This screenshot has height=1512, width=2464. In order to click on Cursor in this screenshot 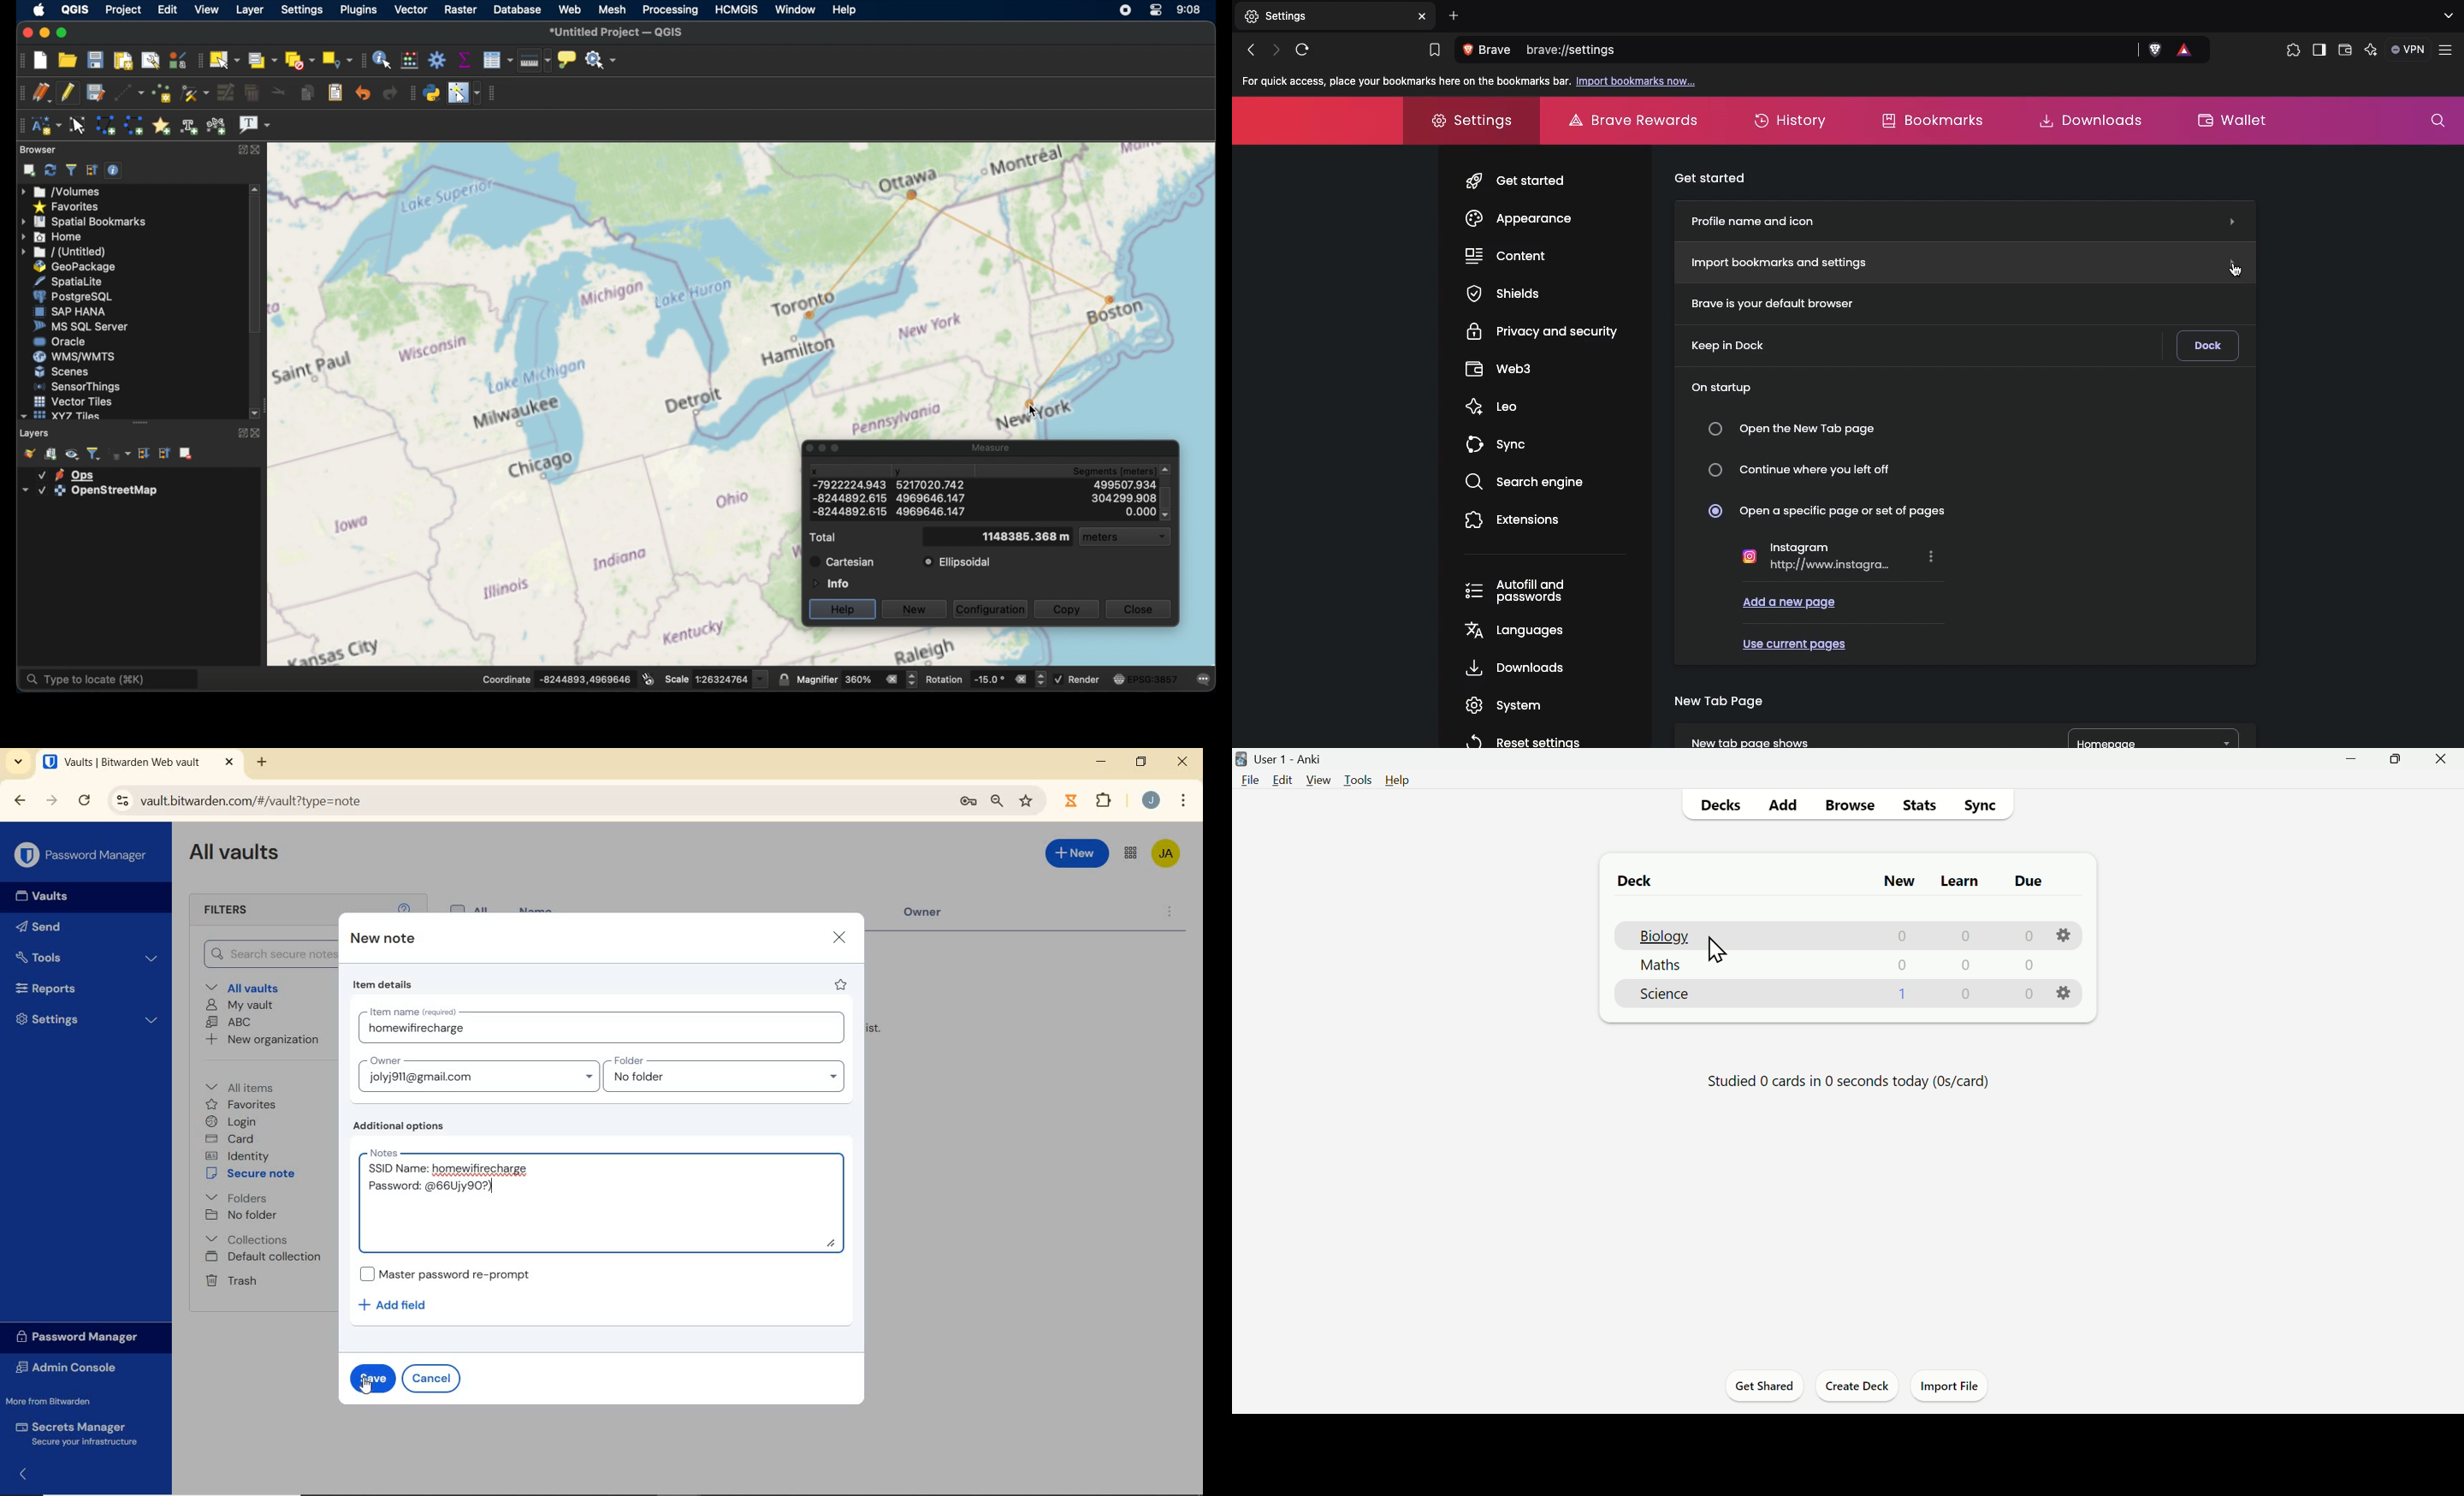, I will do `click(1718, 951)`.